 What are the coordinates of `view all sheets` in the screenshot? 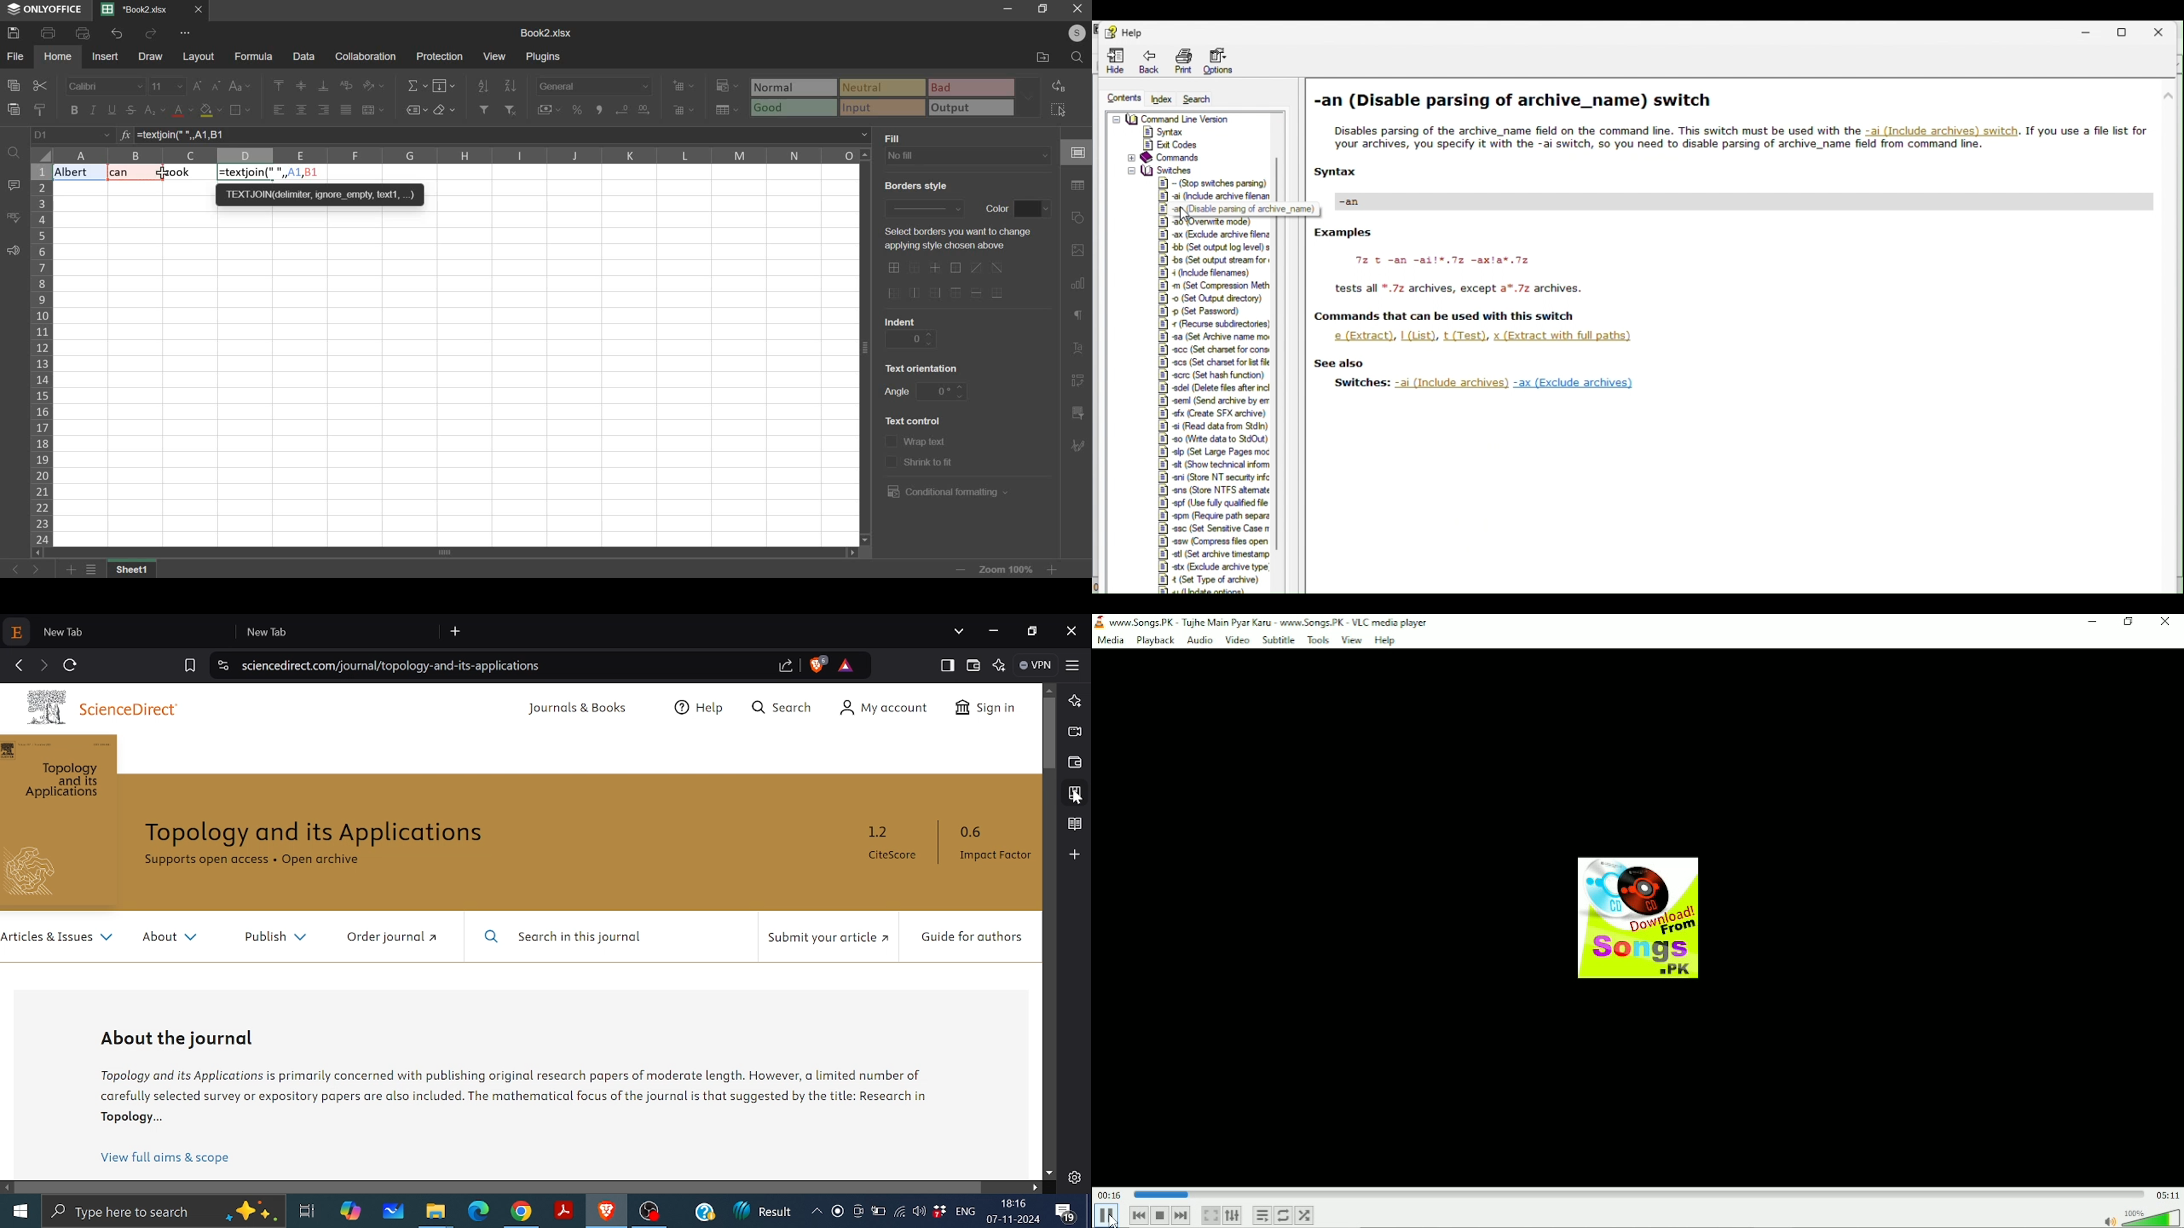 It's located at (97, 571).